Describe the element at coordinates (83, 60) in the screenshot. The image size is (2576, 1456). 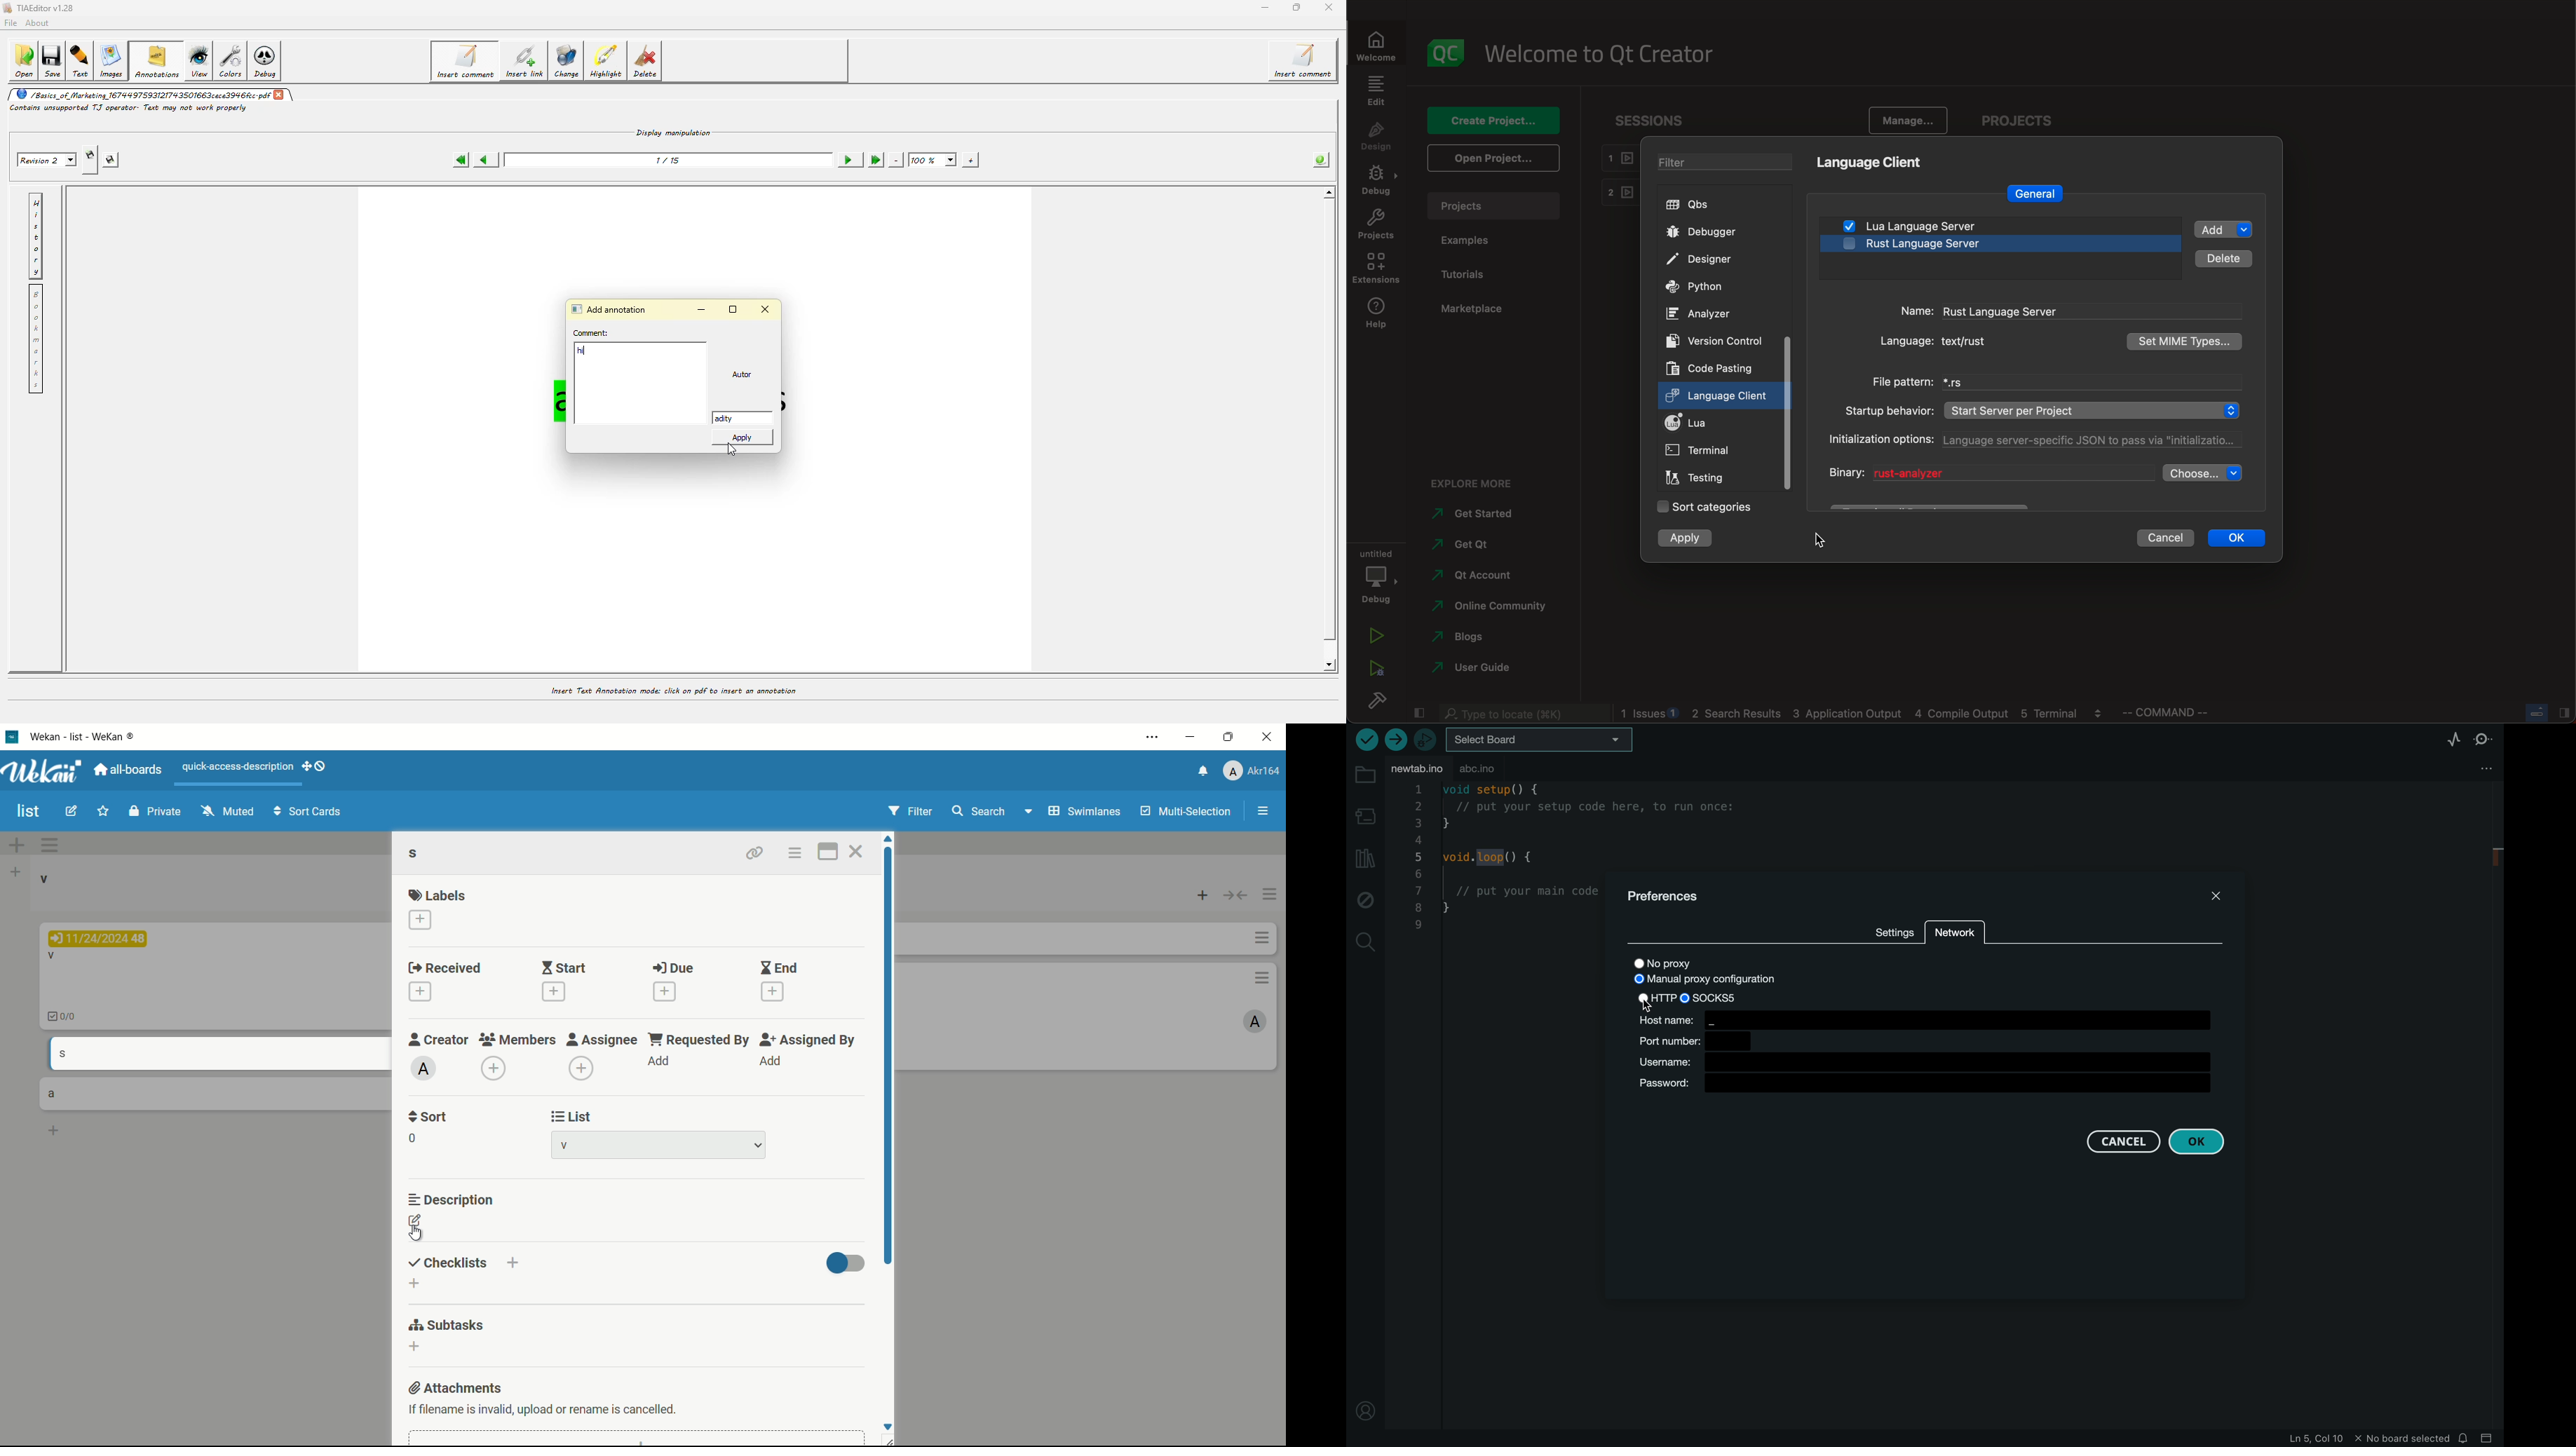
I see `text` at that location.